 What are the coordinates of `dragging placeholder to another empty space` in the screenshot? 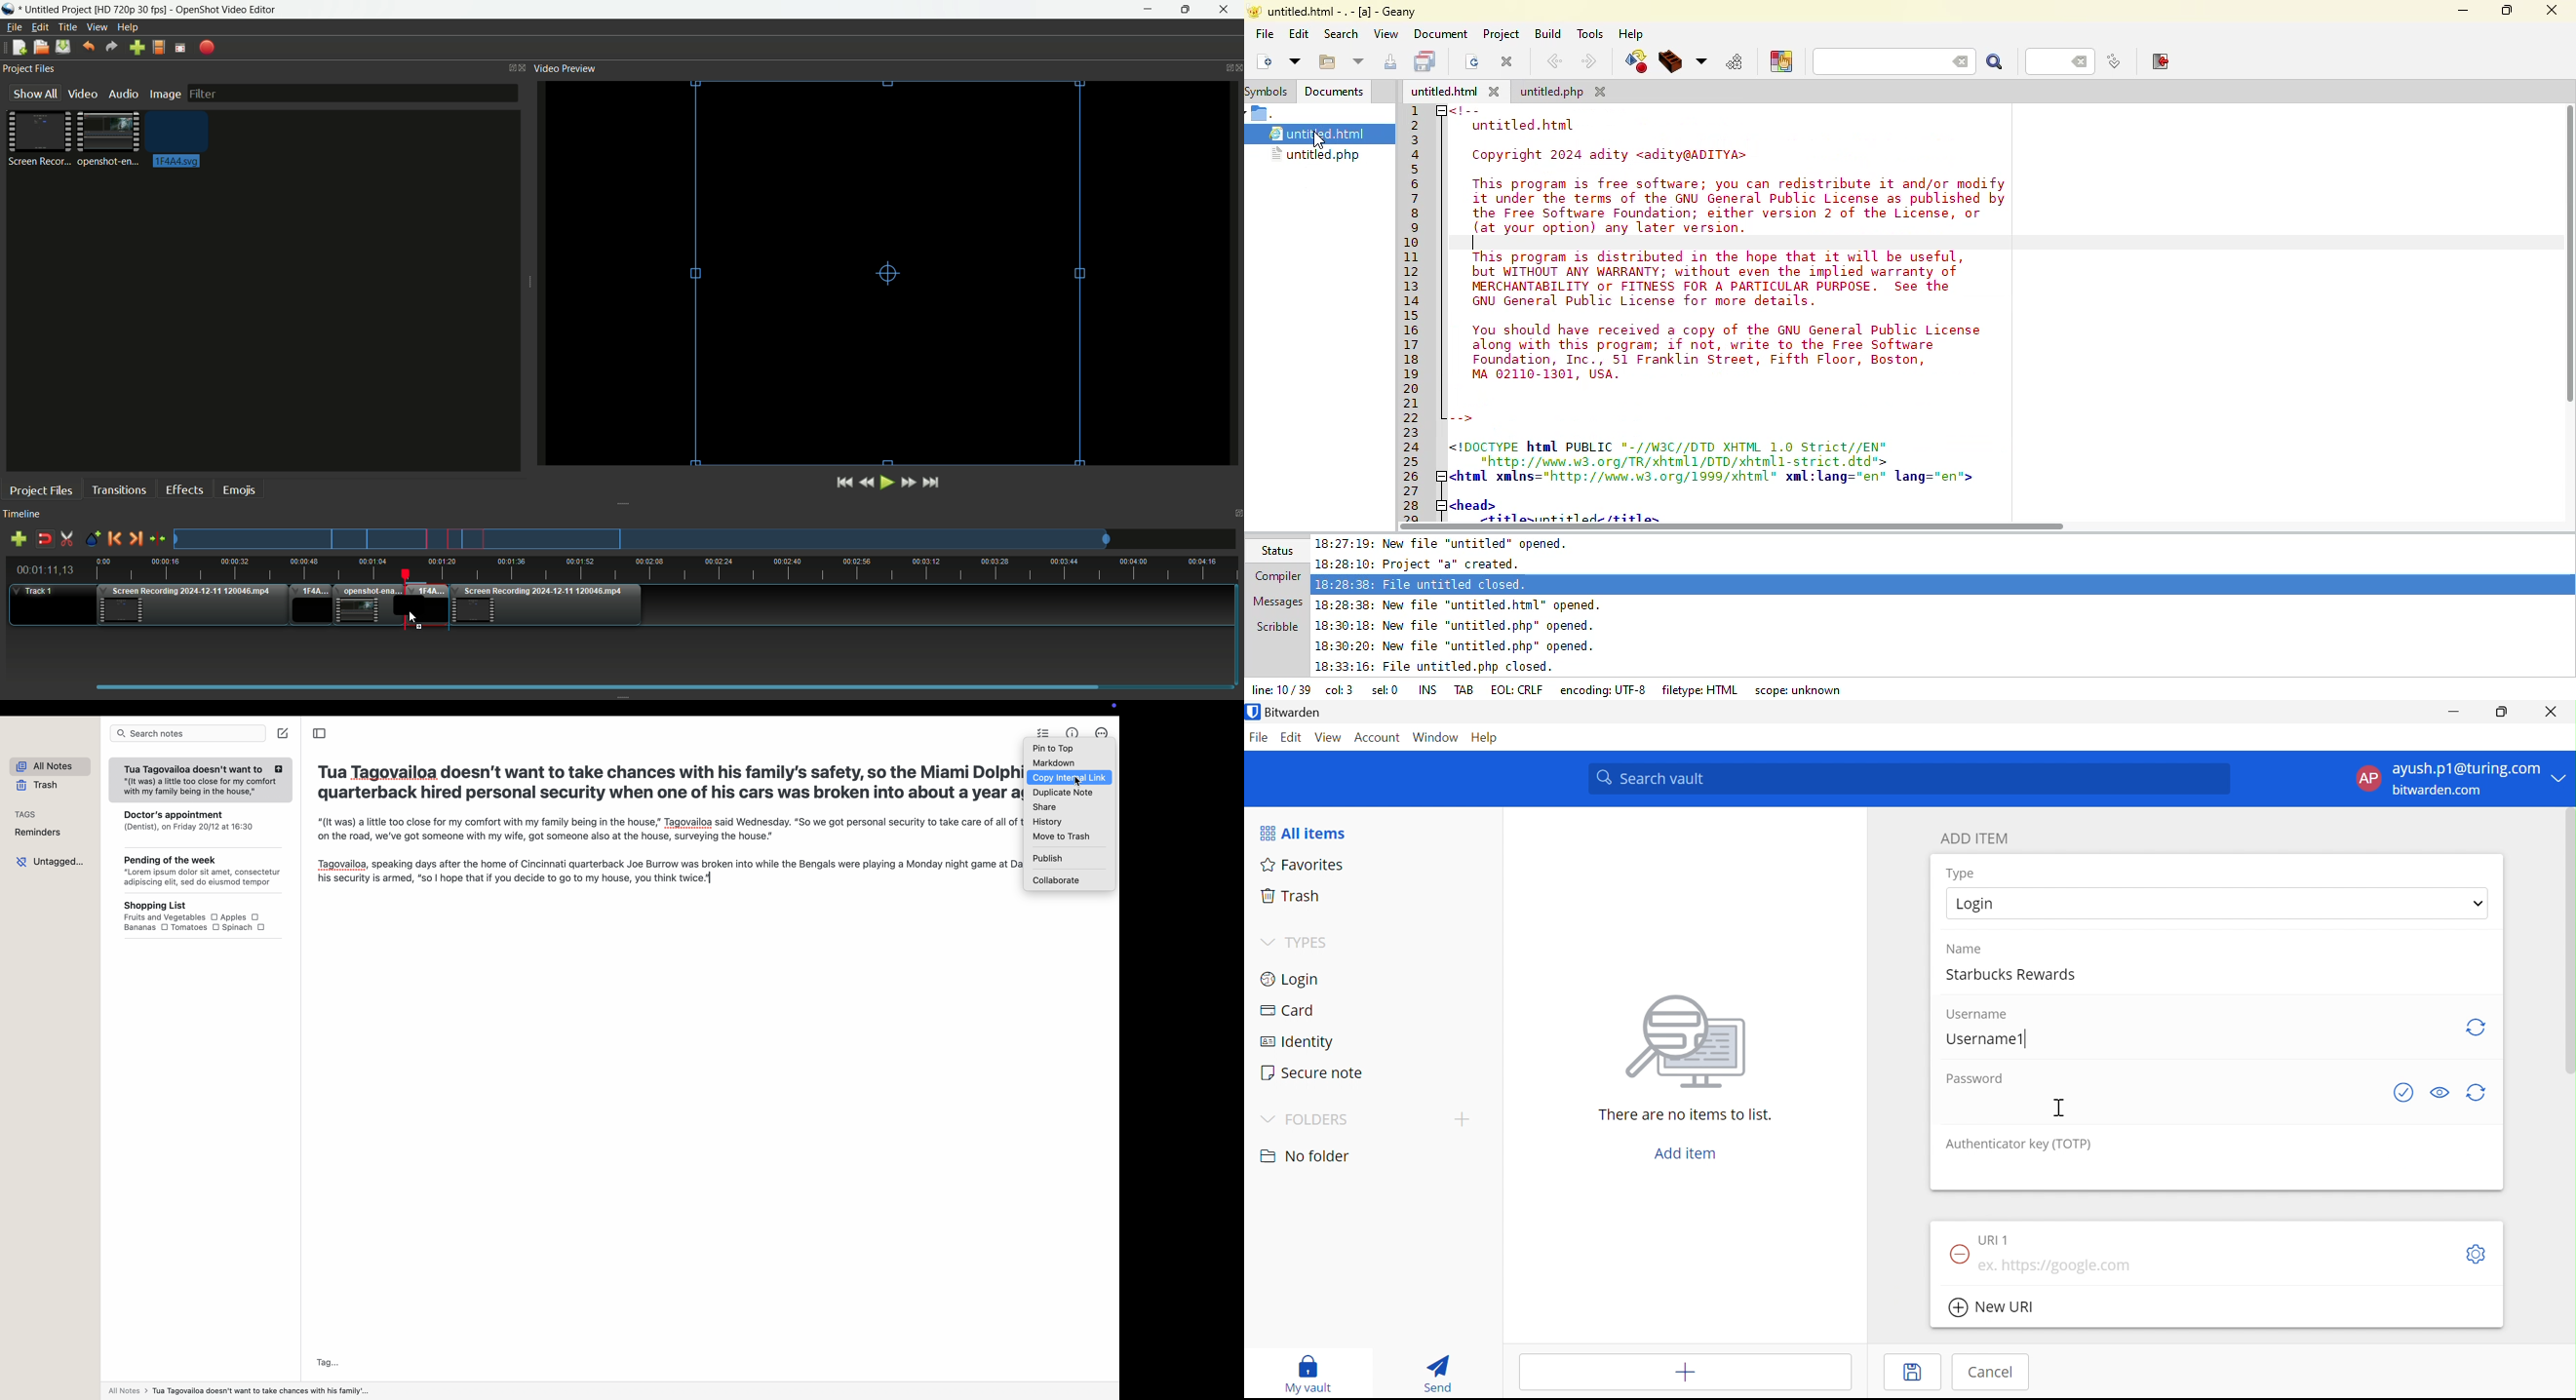 It's located at (425, 605).